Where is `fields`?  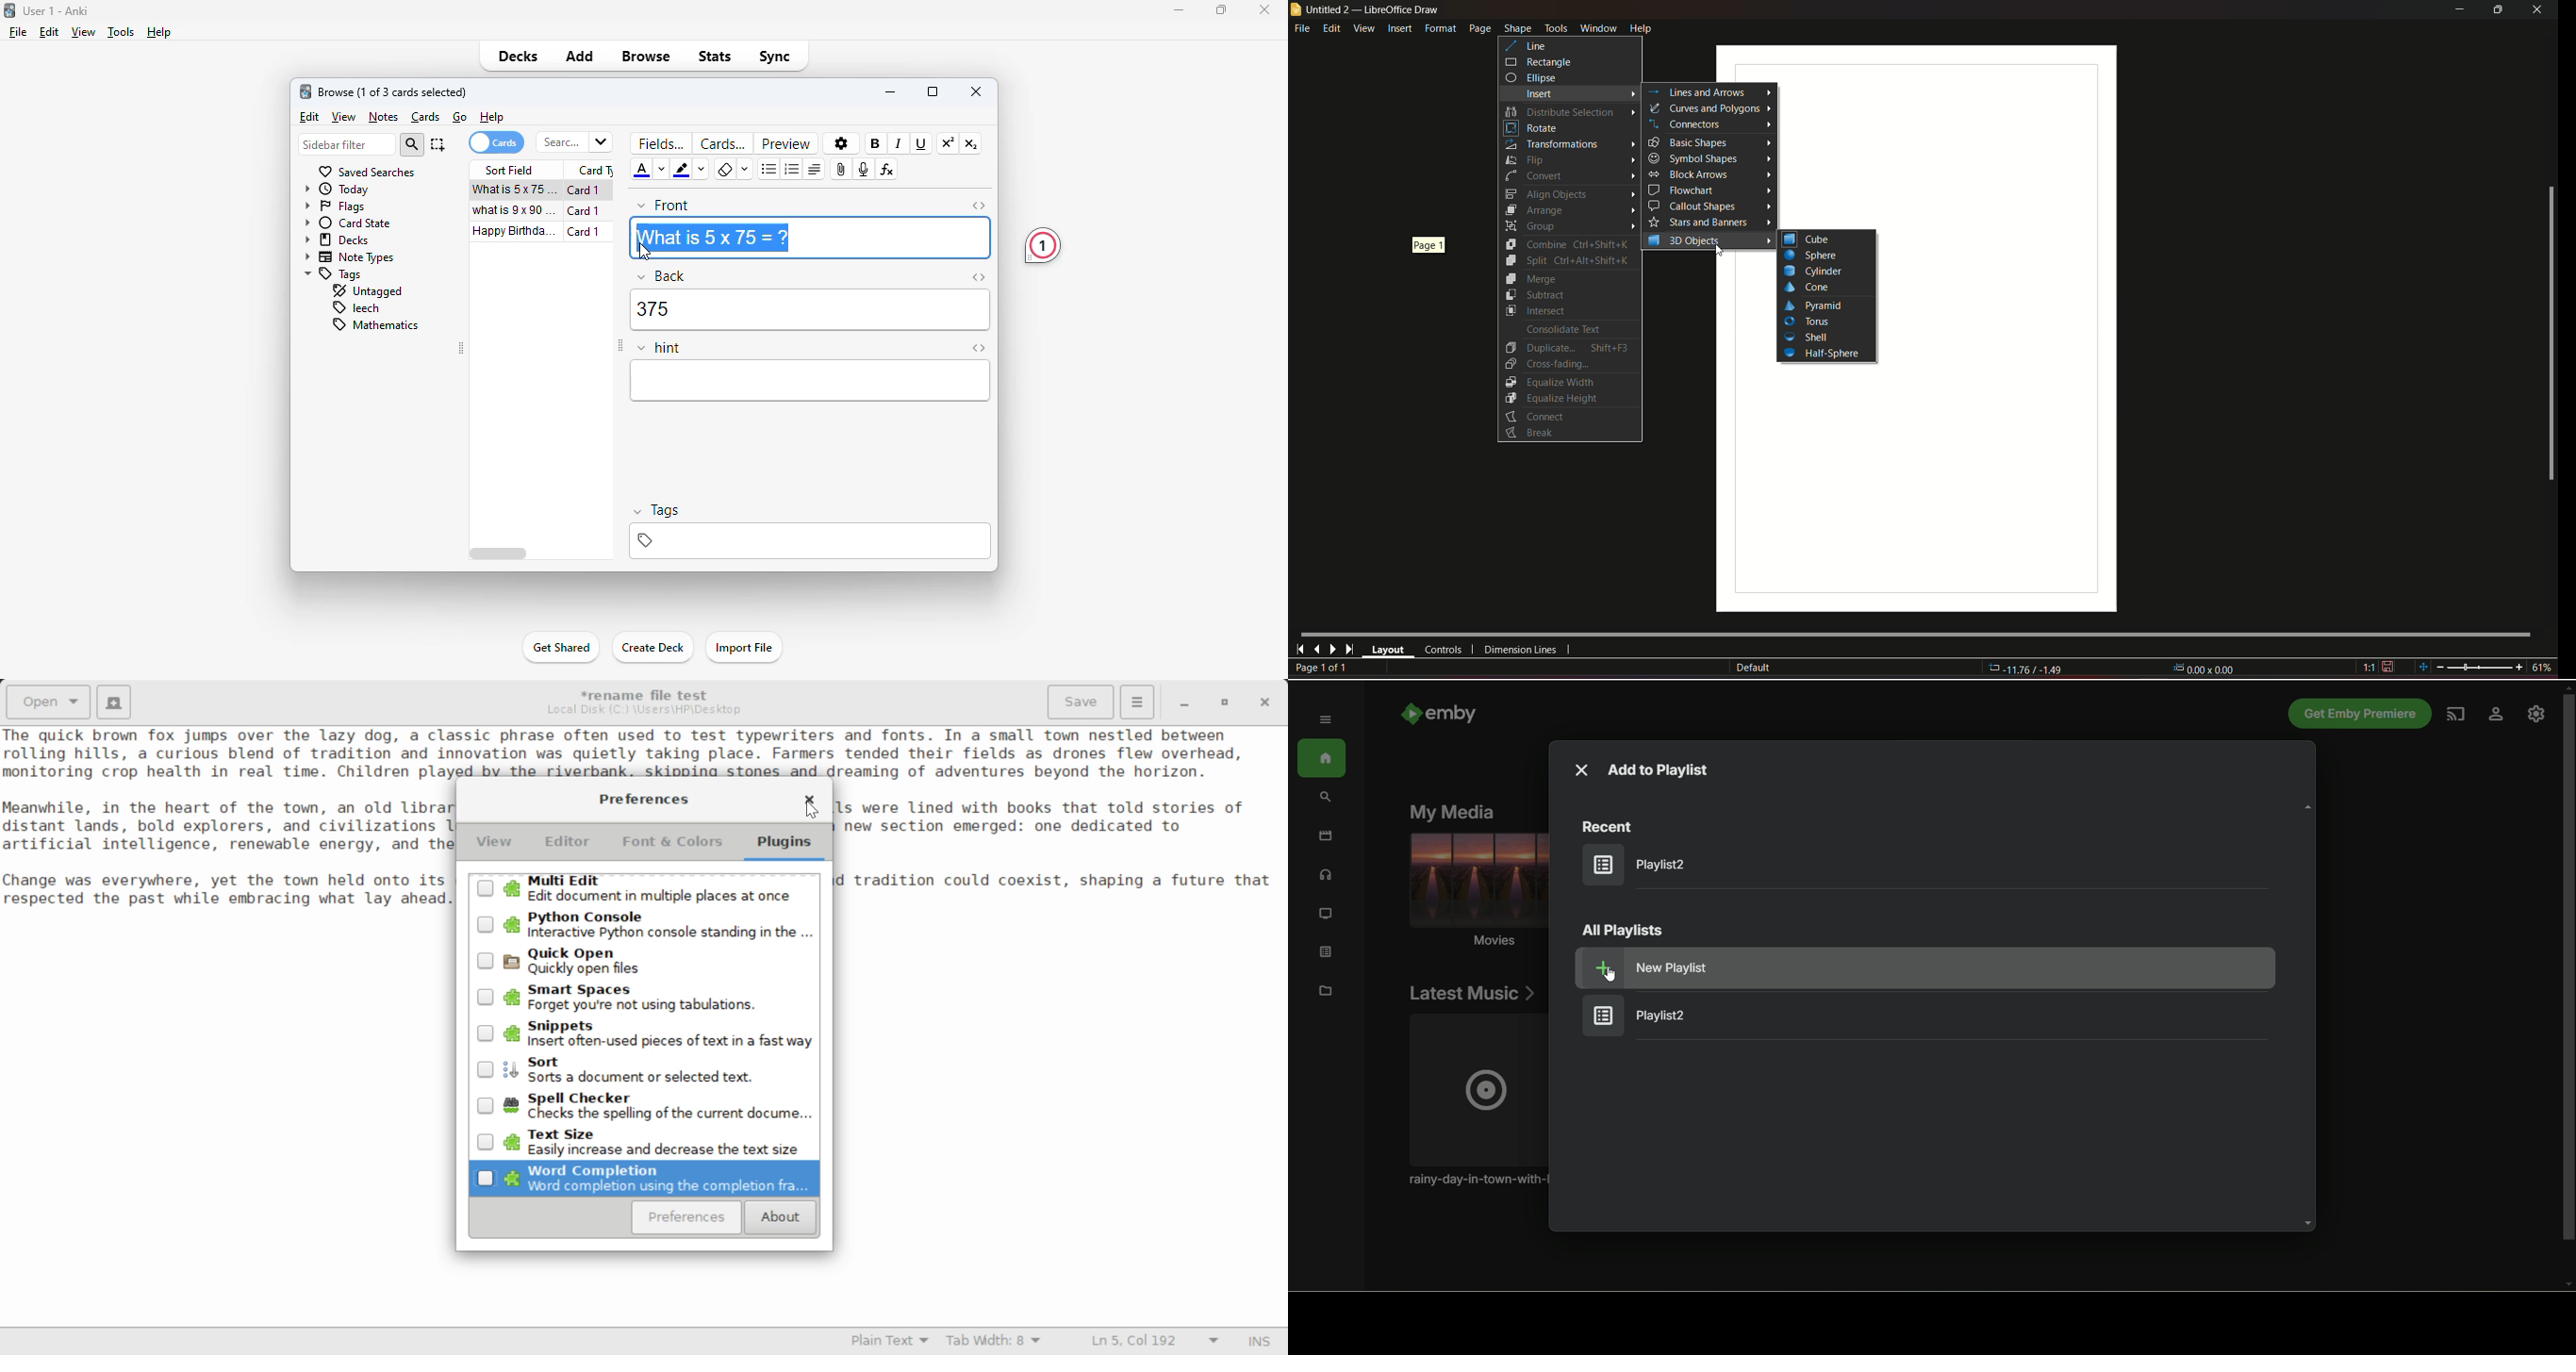 fields is located at coordinates (661, 143).